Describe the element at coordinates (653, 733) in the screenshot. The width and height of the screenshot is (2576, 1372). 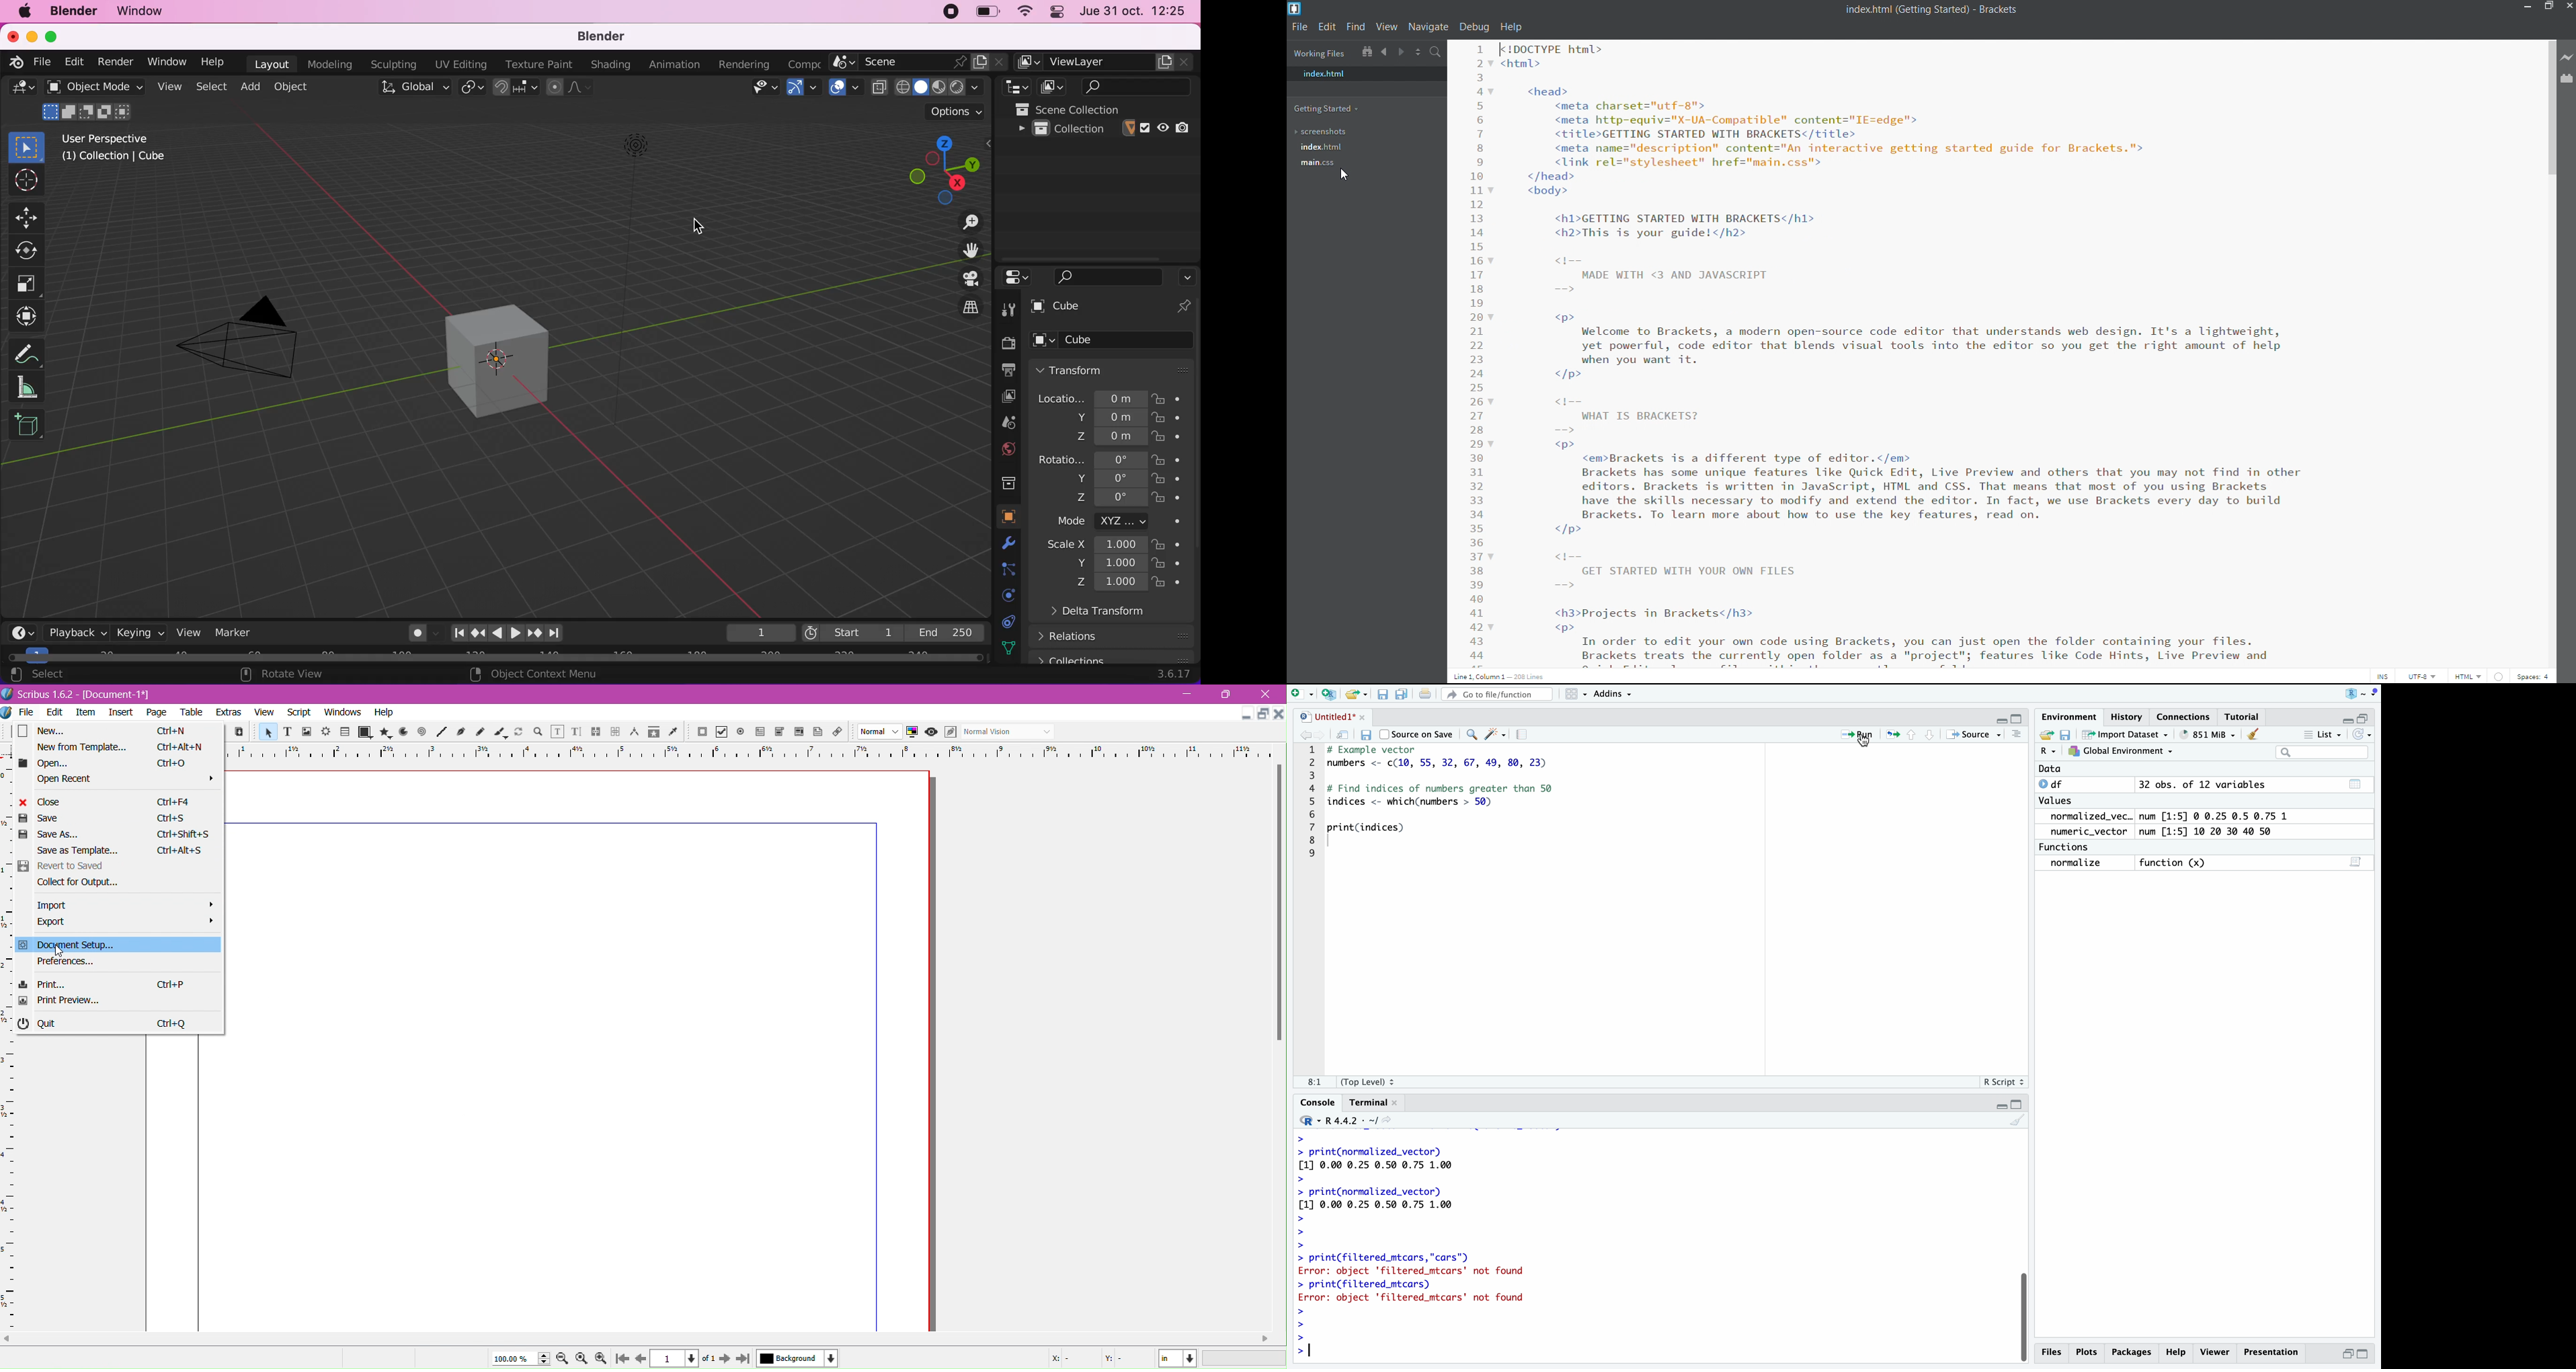
I see `copy item properties` at that location.